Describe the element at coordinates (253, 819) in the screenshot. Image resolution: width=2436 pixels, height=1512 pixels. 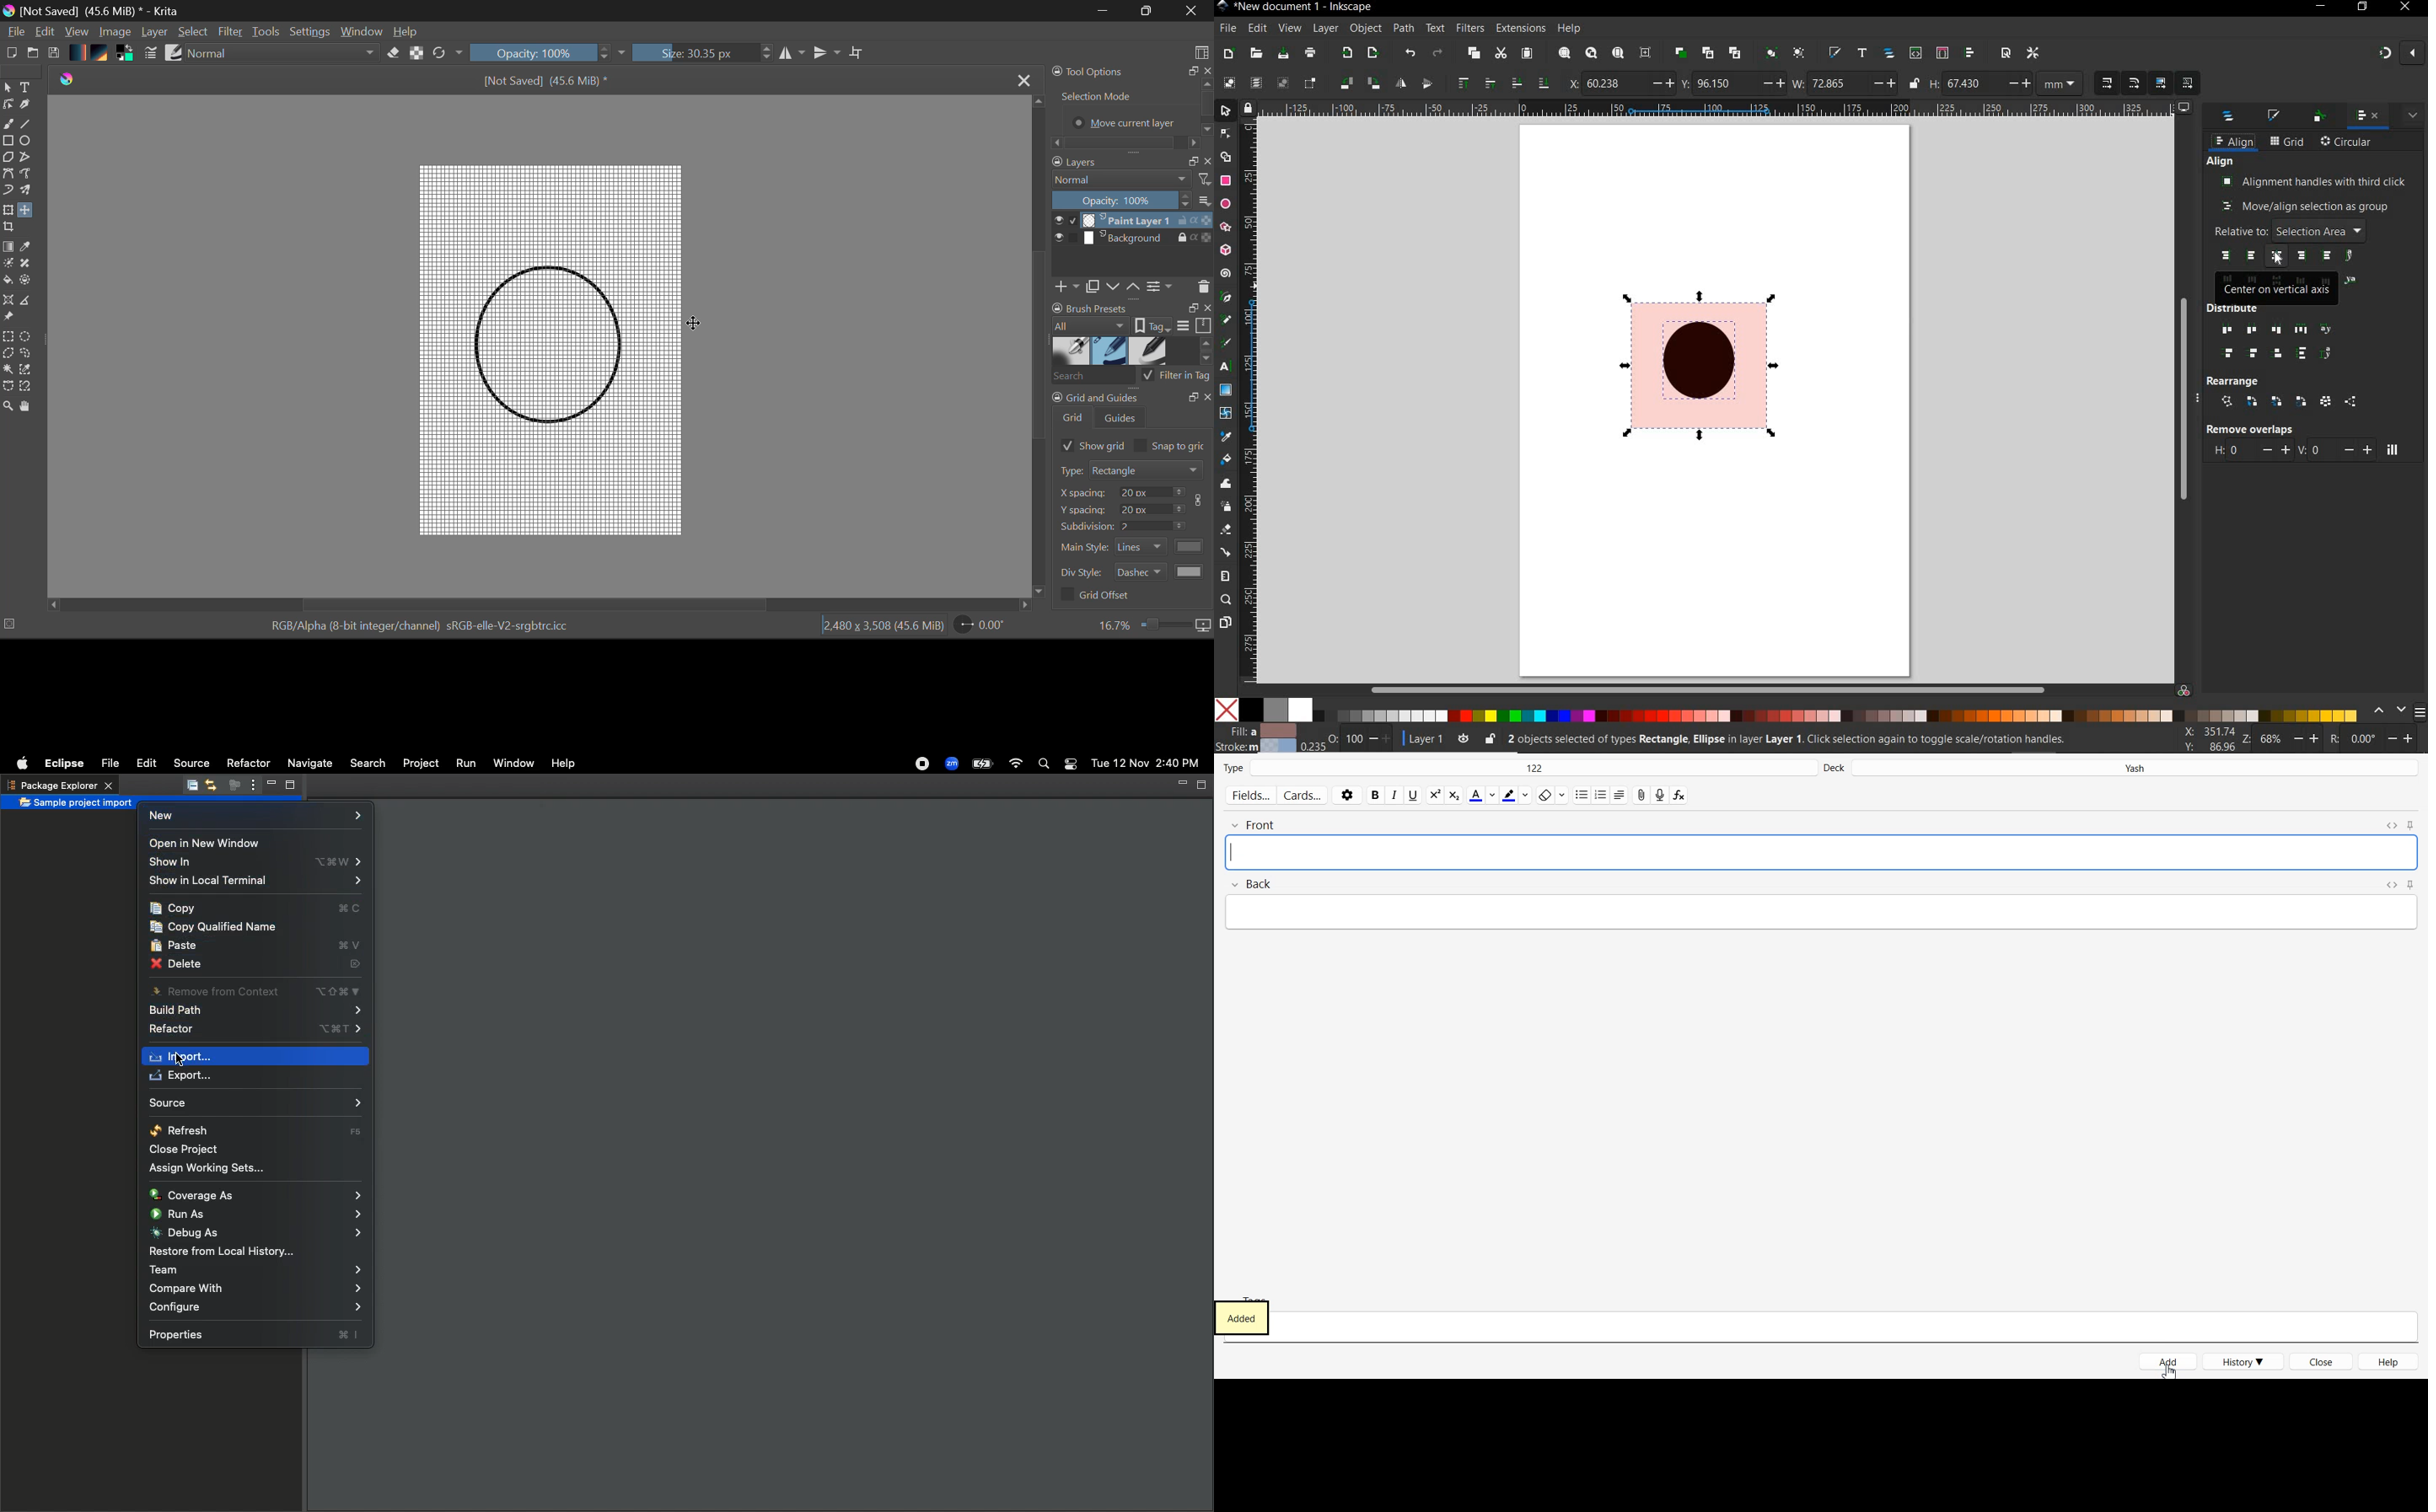
I see `New` at that location.